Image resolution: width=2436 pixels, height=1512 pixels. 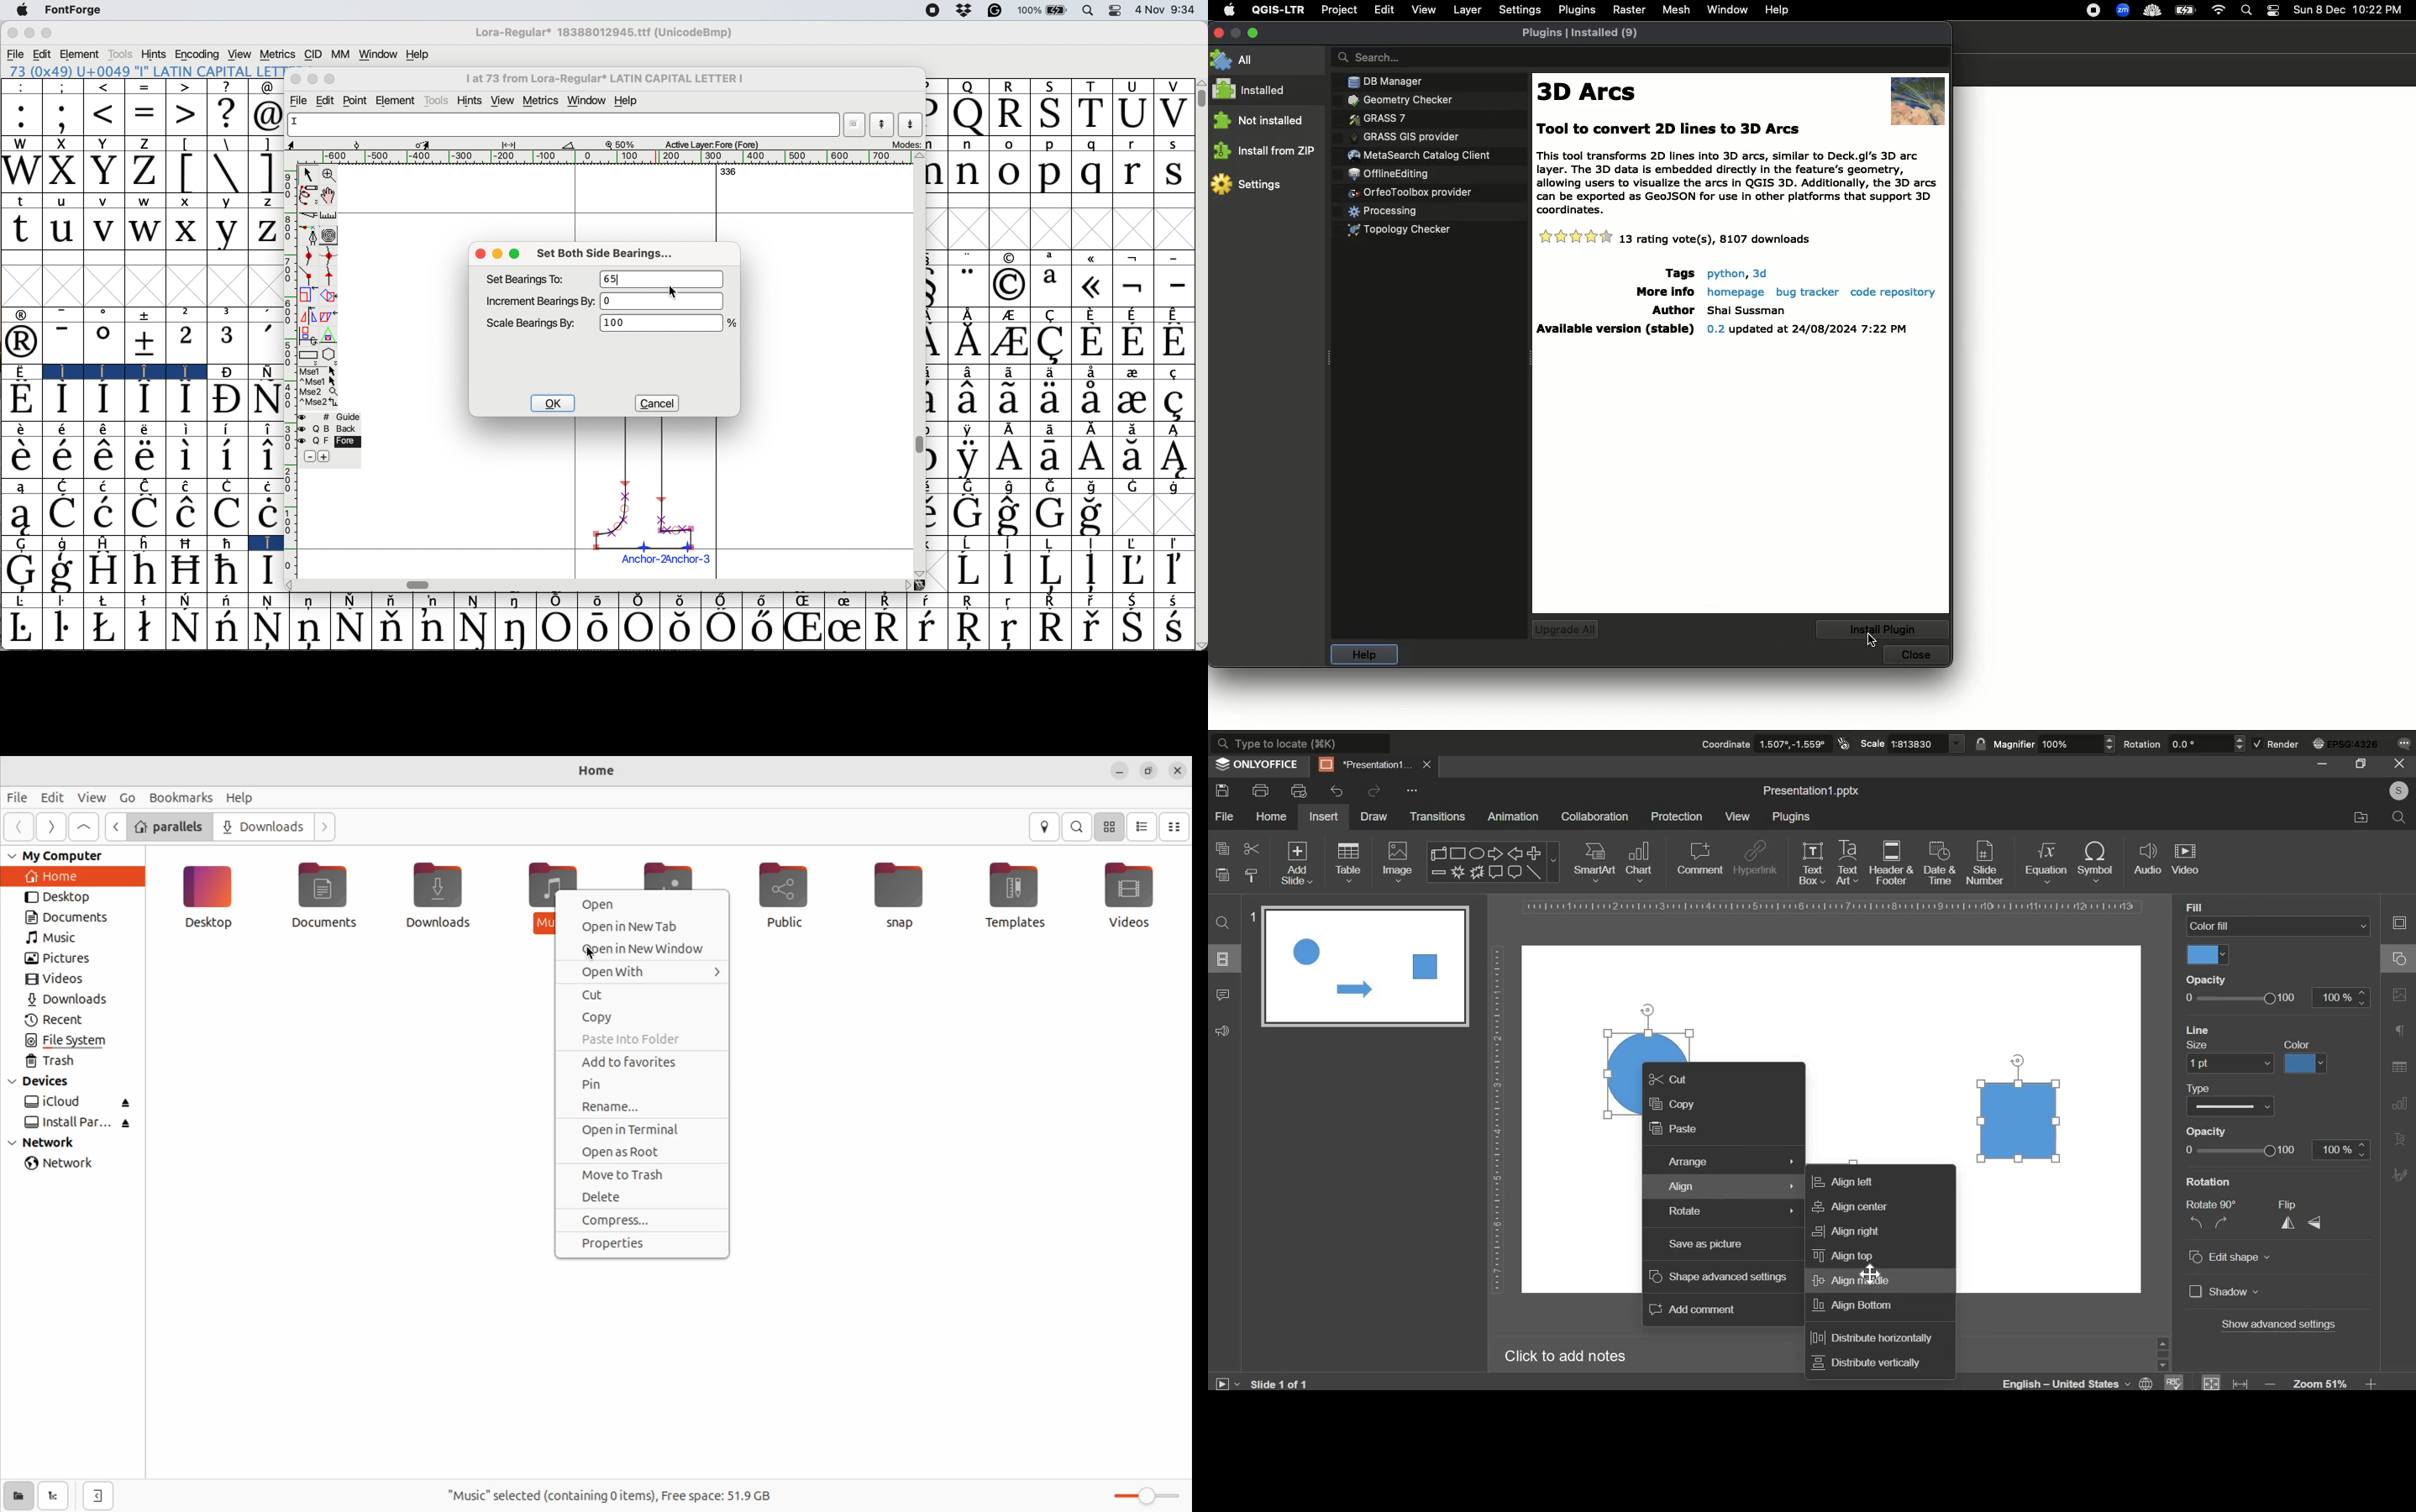 What do you see at coordinates (268, 630) in the screenshot?
I see `Symbol` at bounding box center [268, 630].